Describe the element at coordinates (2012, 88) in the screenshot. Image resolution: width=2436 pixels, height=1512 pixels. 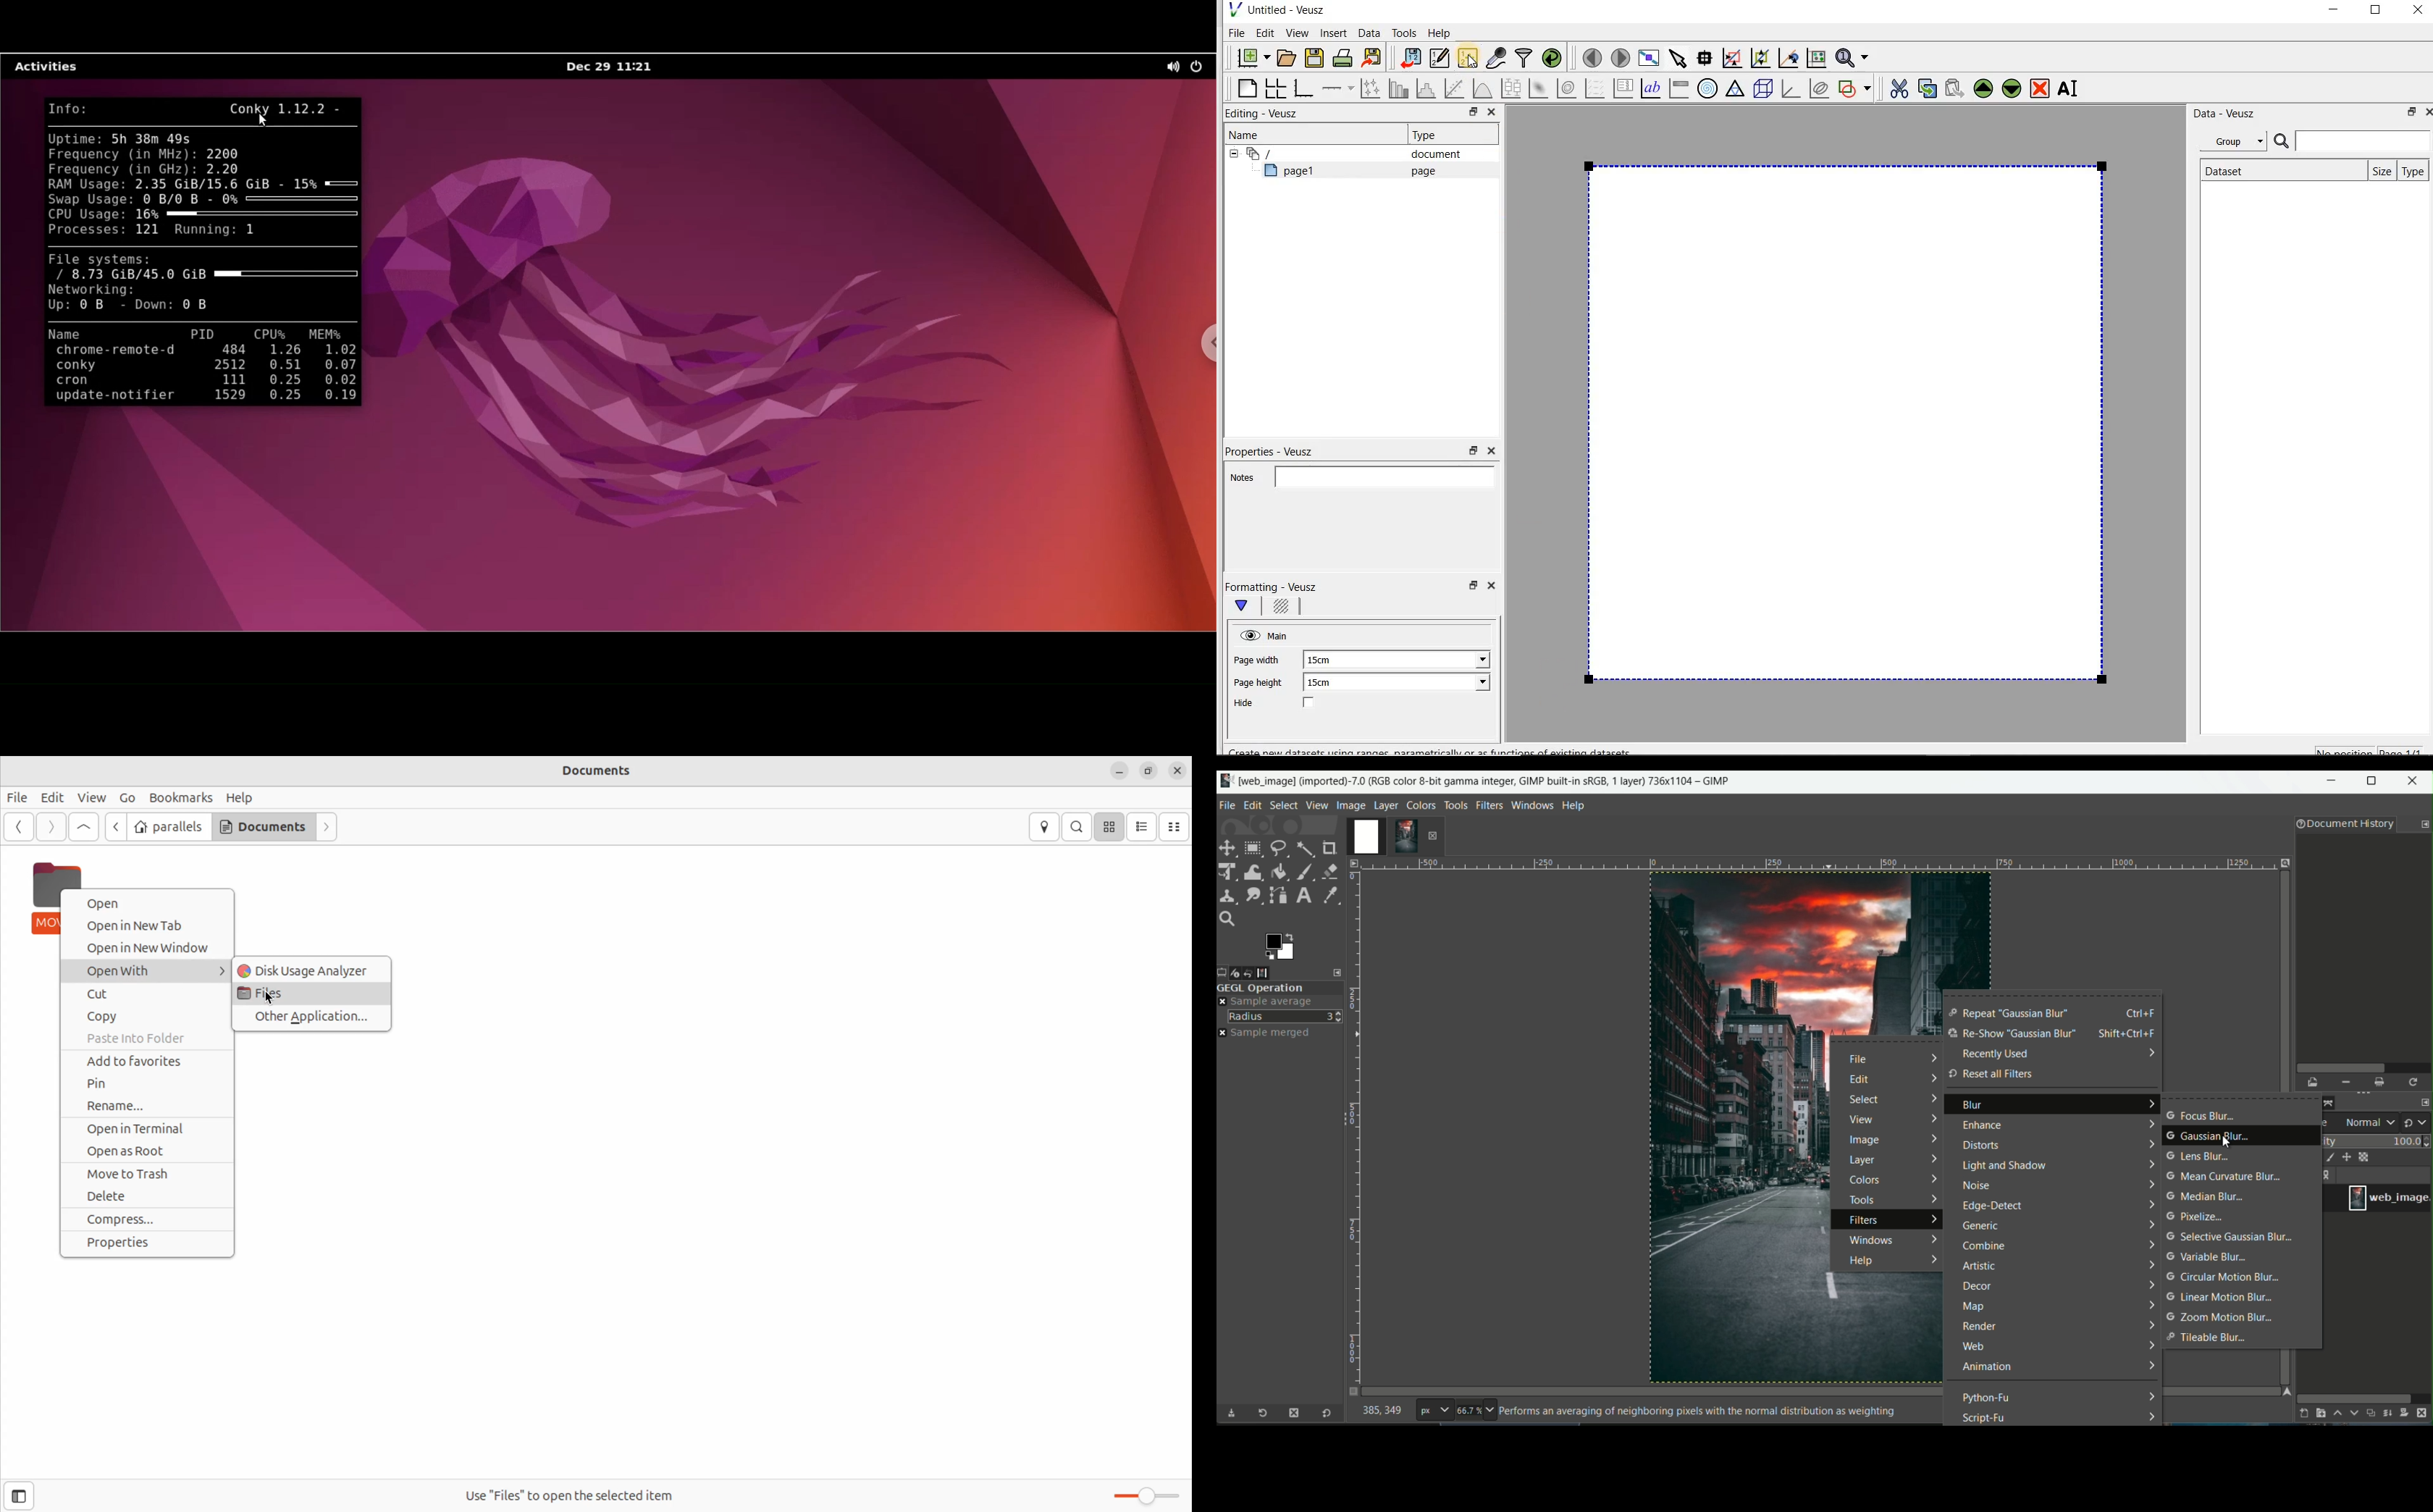
I see `Move the selected widget down` at that location.